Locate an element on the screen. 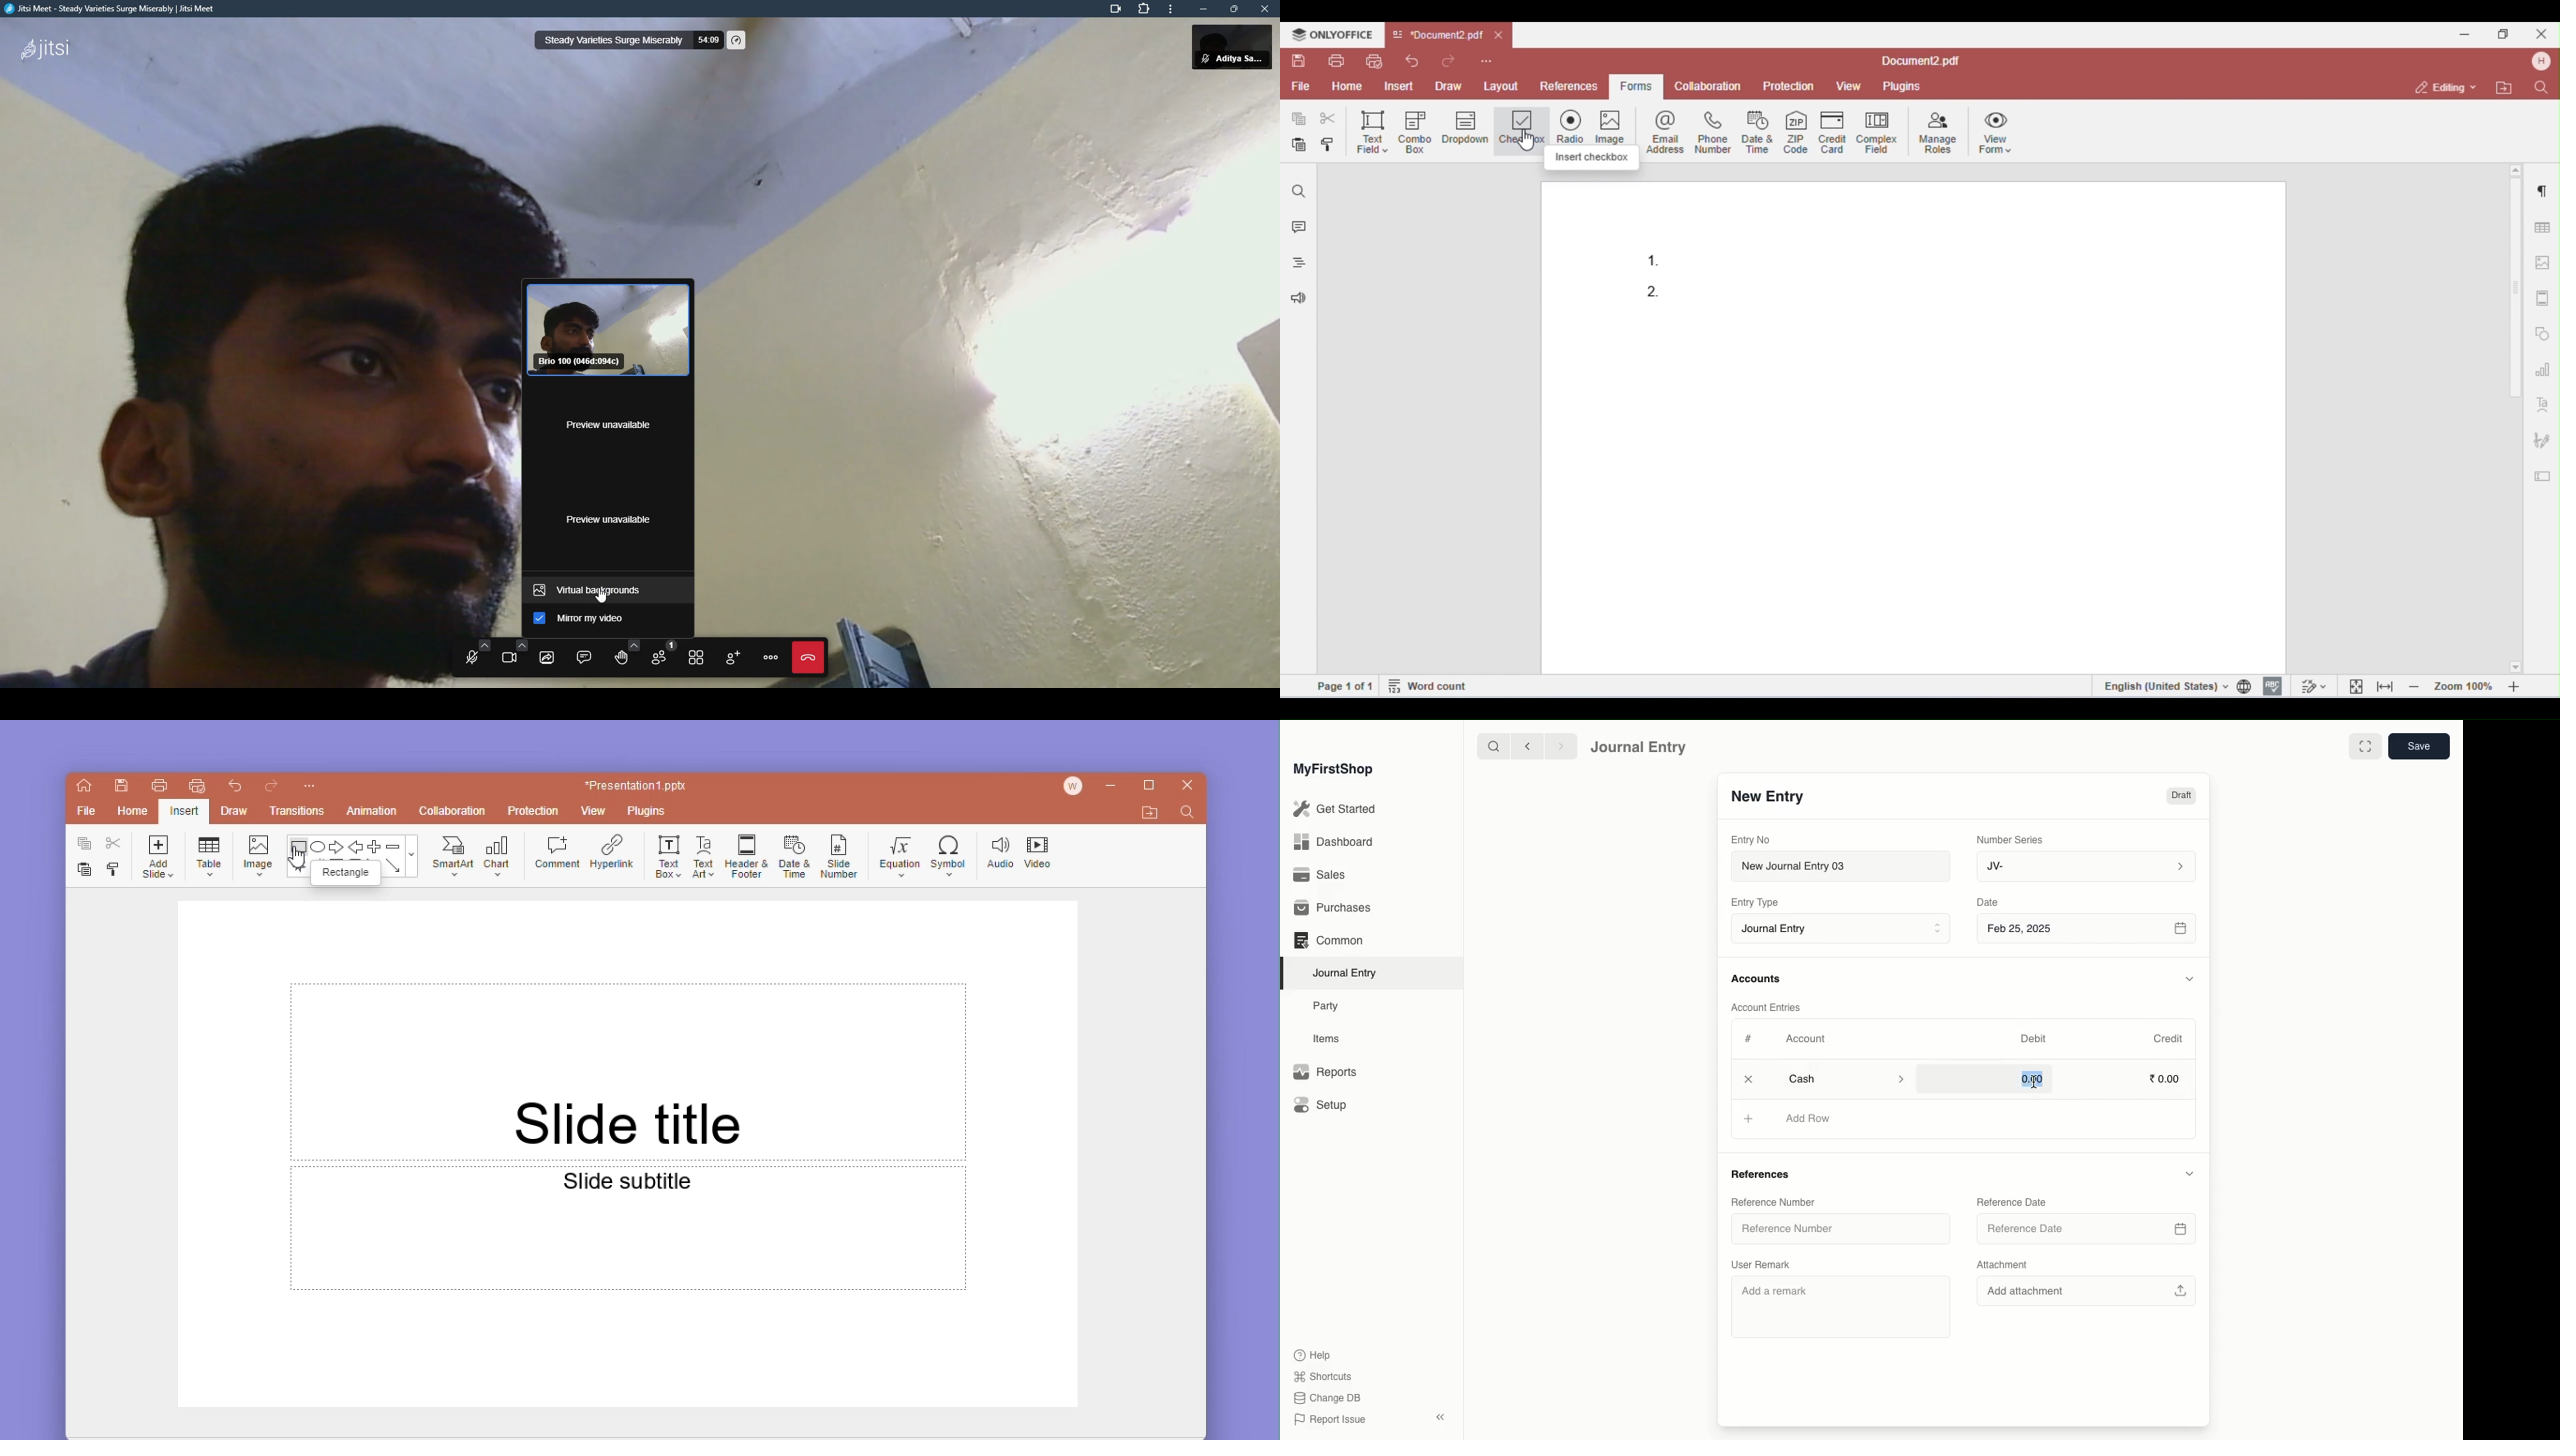 This screenshot has height=1456, width=2576. print file is located at coordinates (155, 785).